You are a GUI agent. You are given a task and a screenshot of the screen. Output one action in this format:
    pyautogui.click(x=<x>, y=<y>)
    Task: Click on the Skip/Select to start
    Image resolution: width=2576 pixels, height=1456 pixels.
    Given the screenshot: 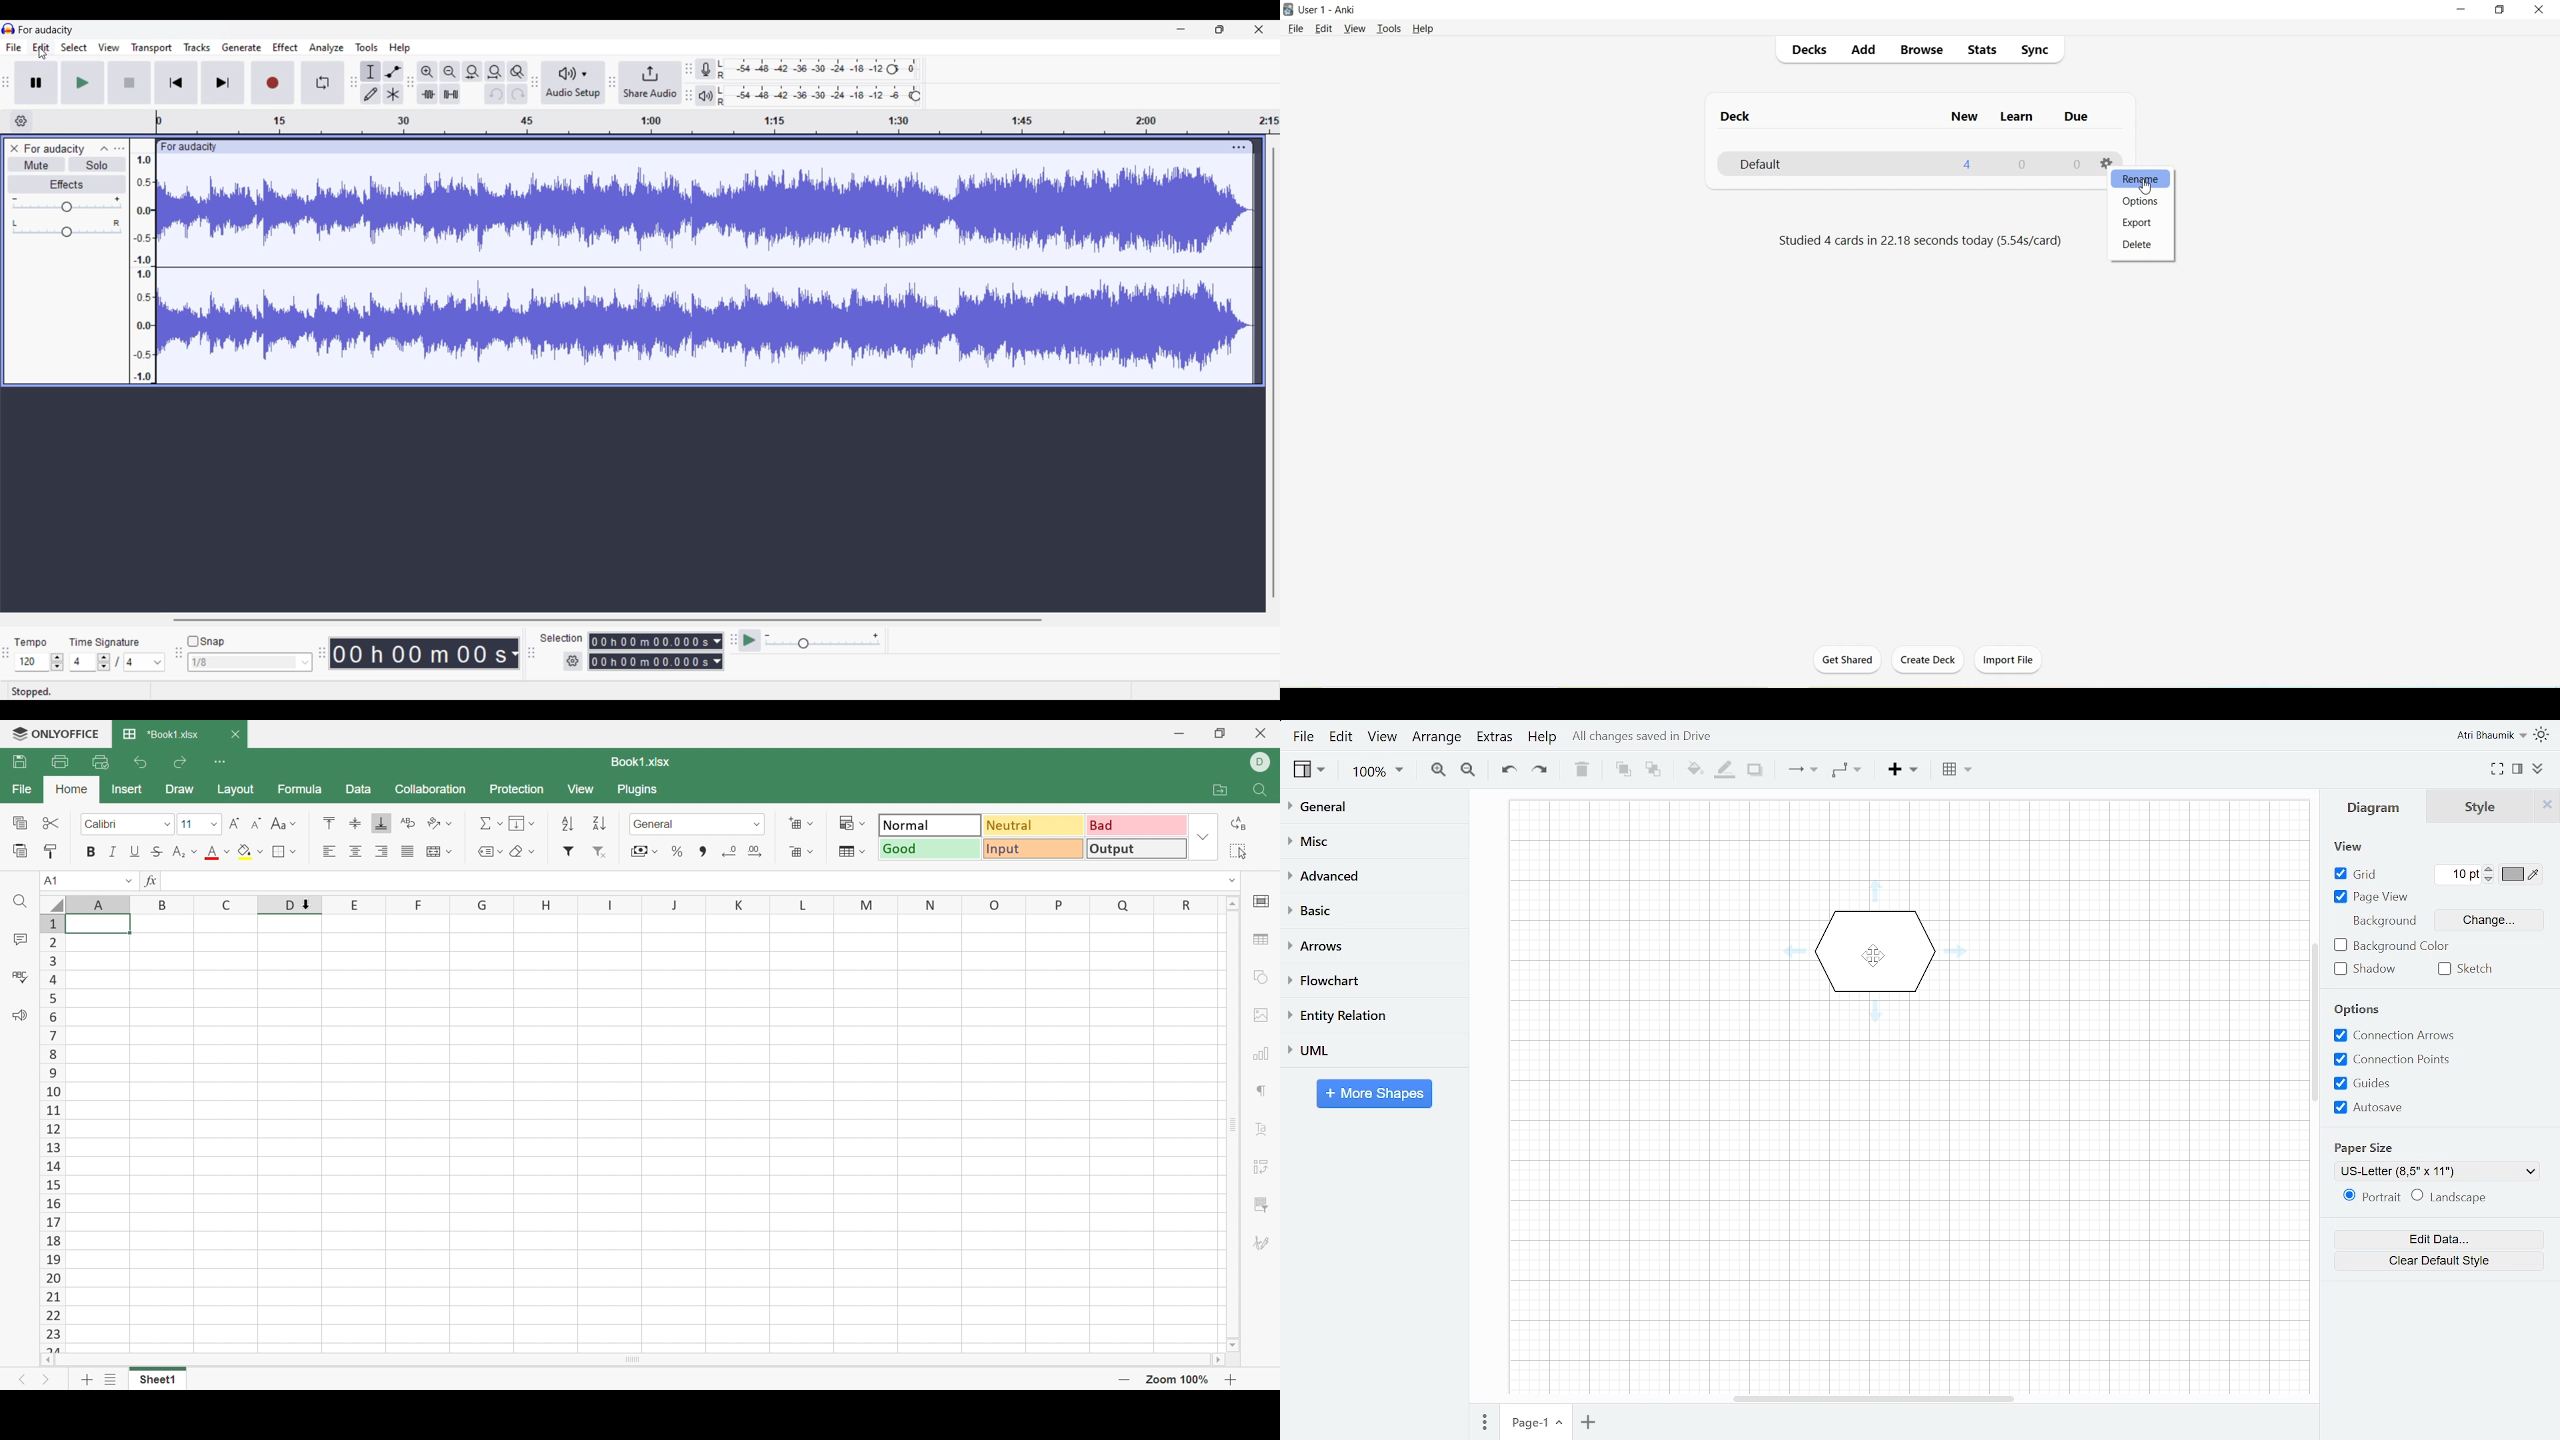 What is the action you would take?
    pyautogui.click(x=176, y=83)
    